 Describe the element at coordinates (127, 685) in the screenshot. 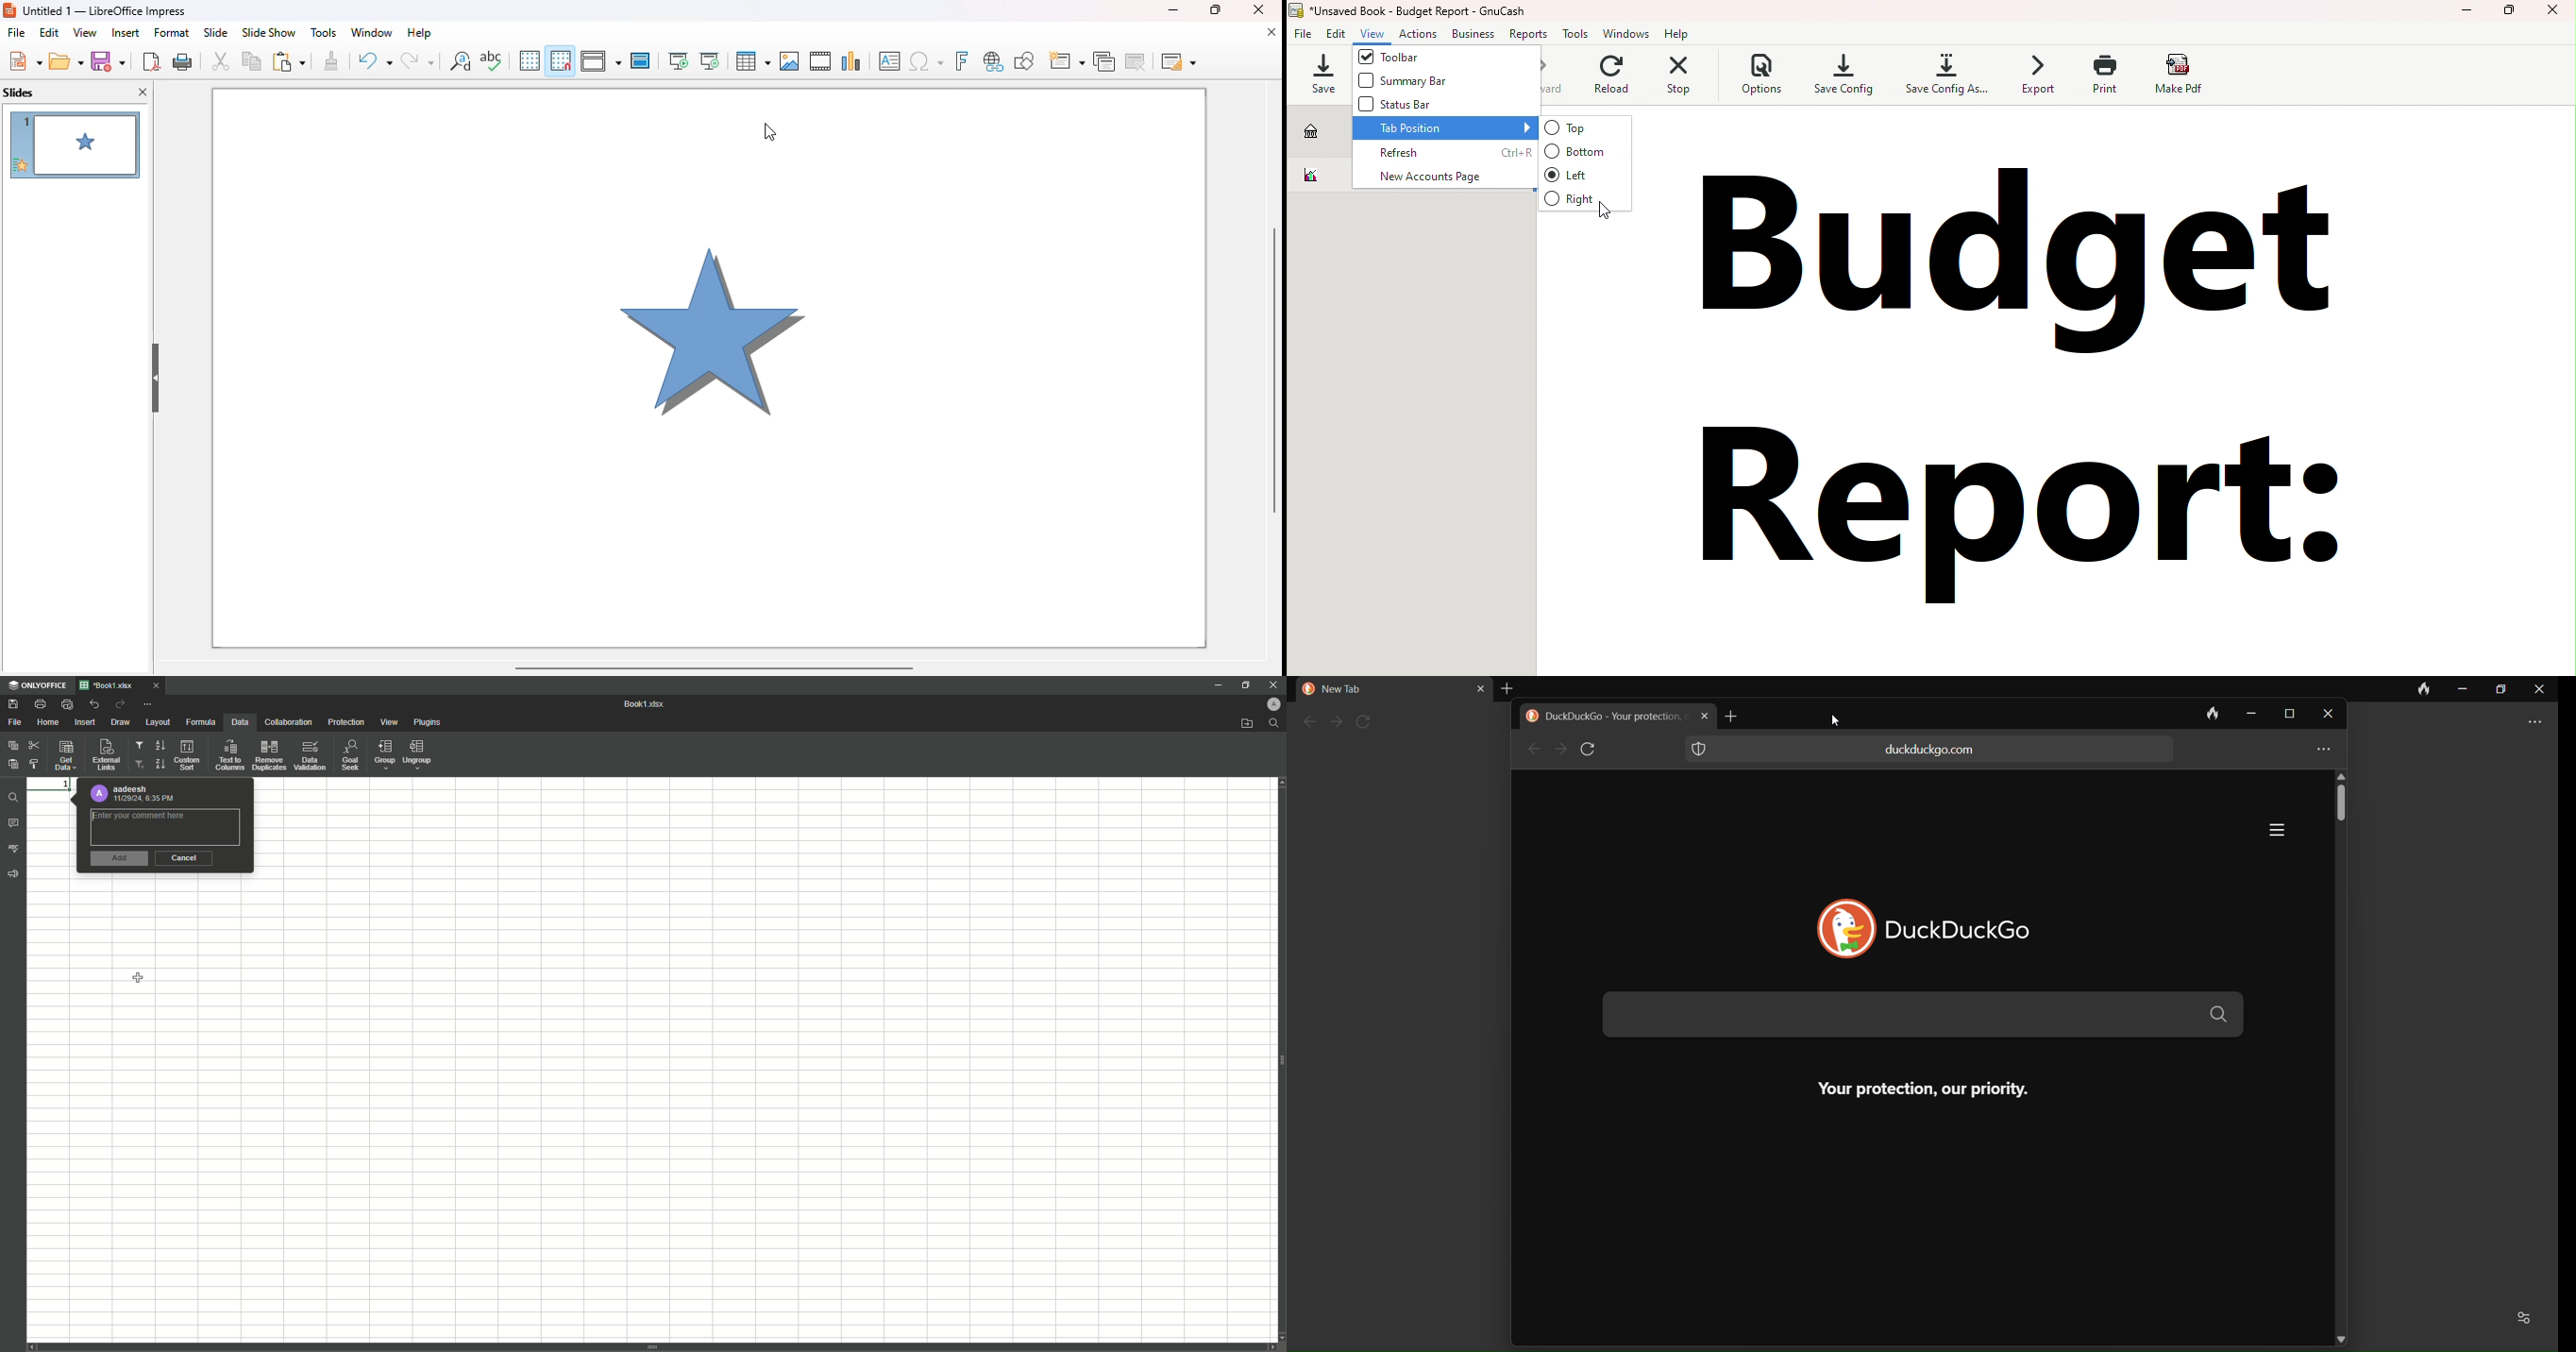

I see `Tab 1` at that location.